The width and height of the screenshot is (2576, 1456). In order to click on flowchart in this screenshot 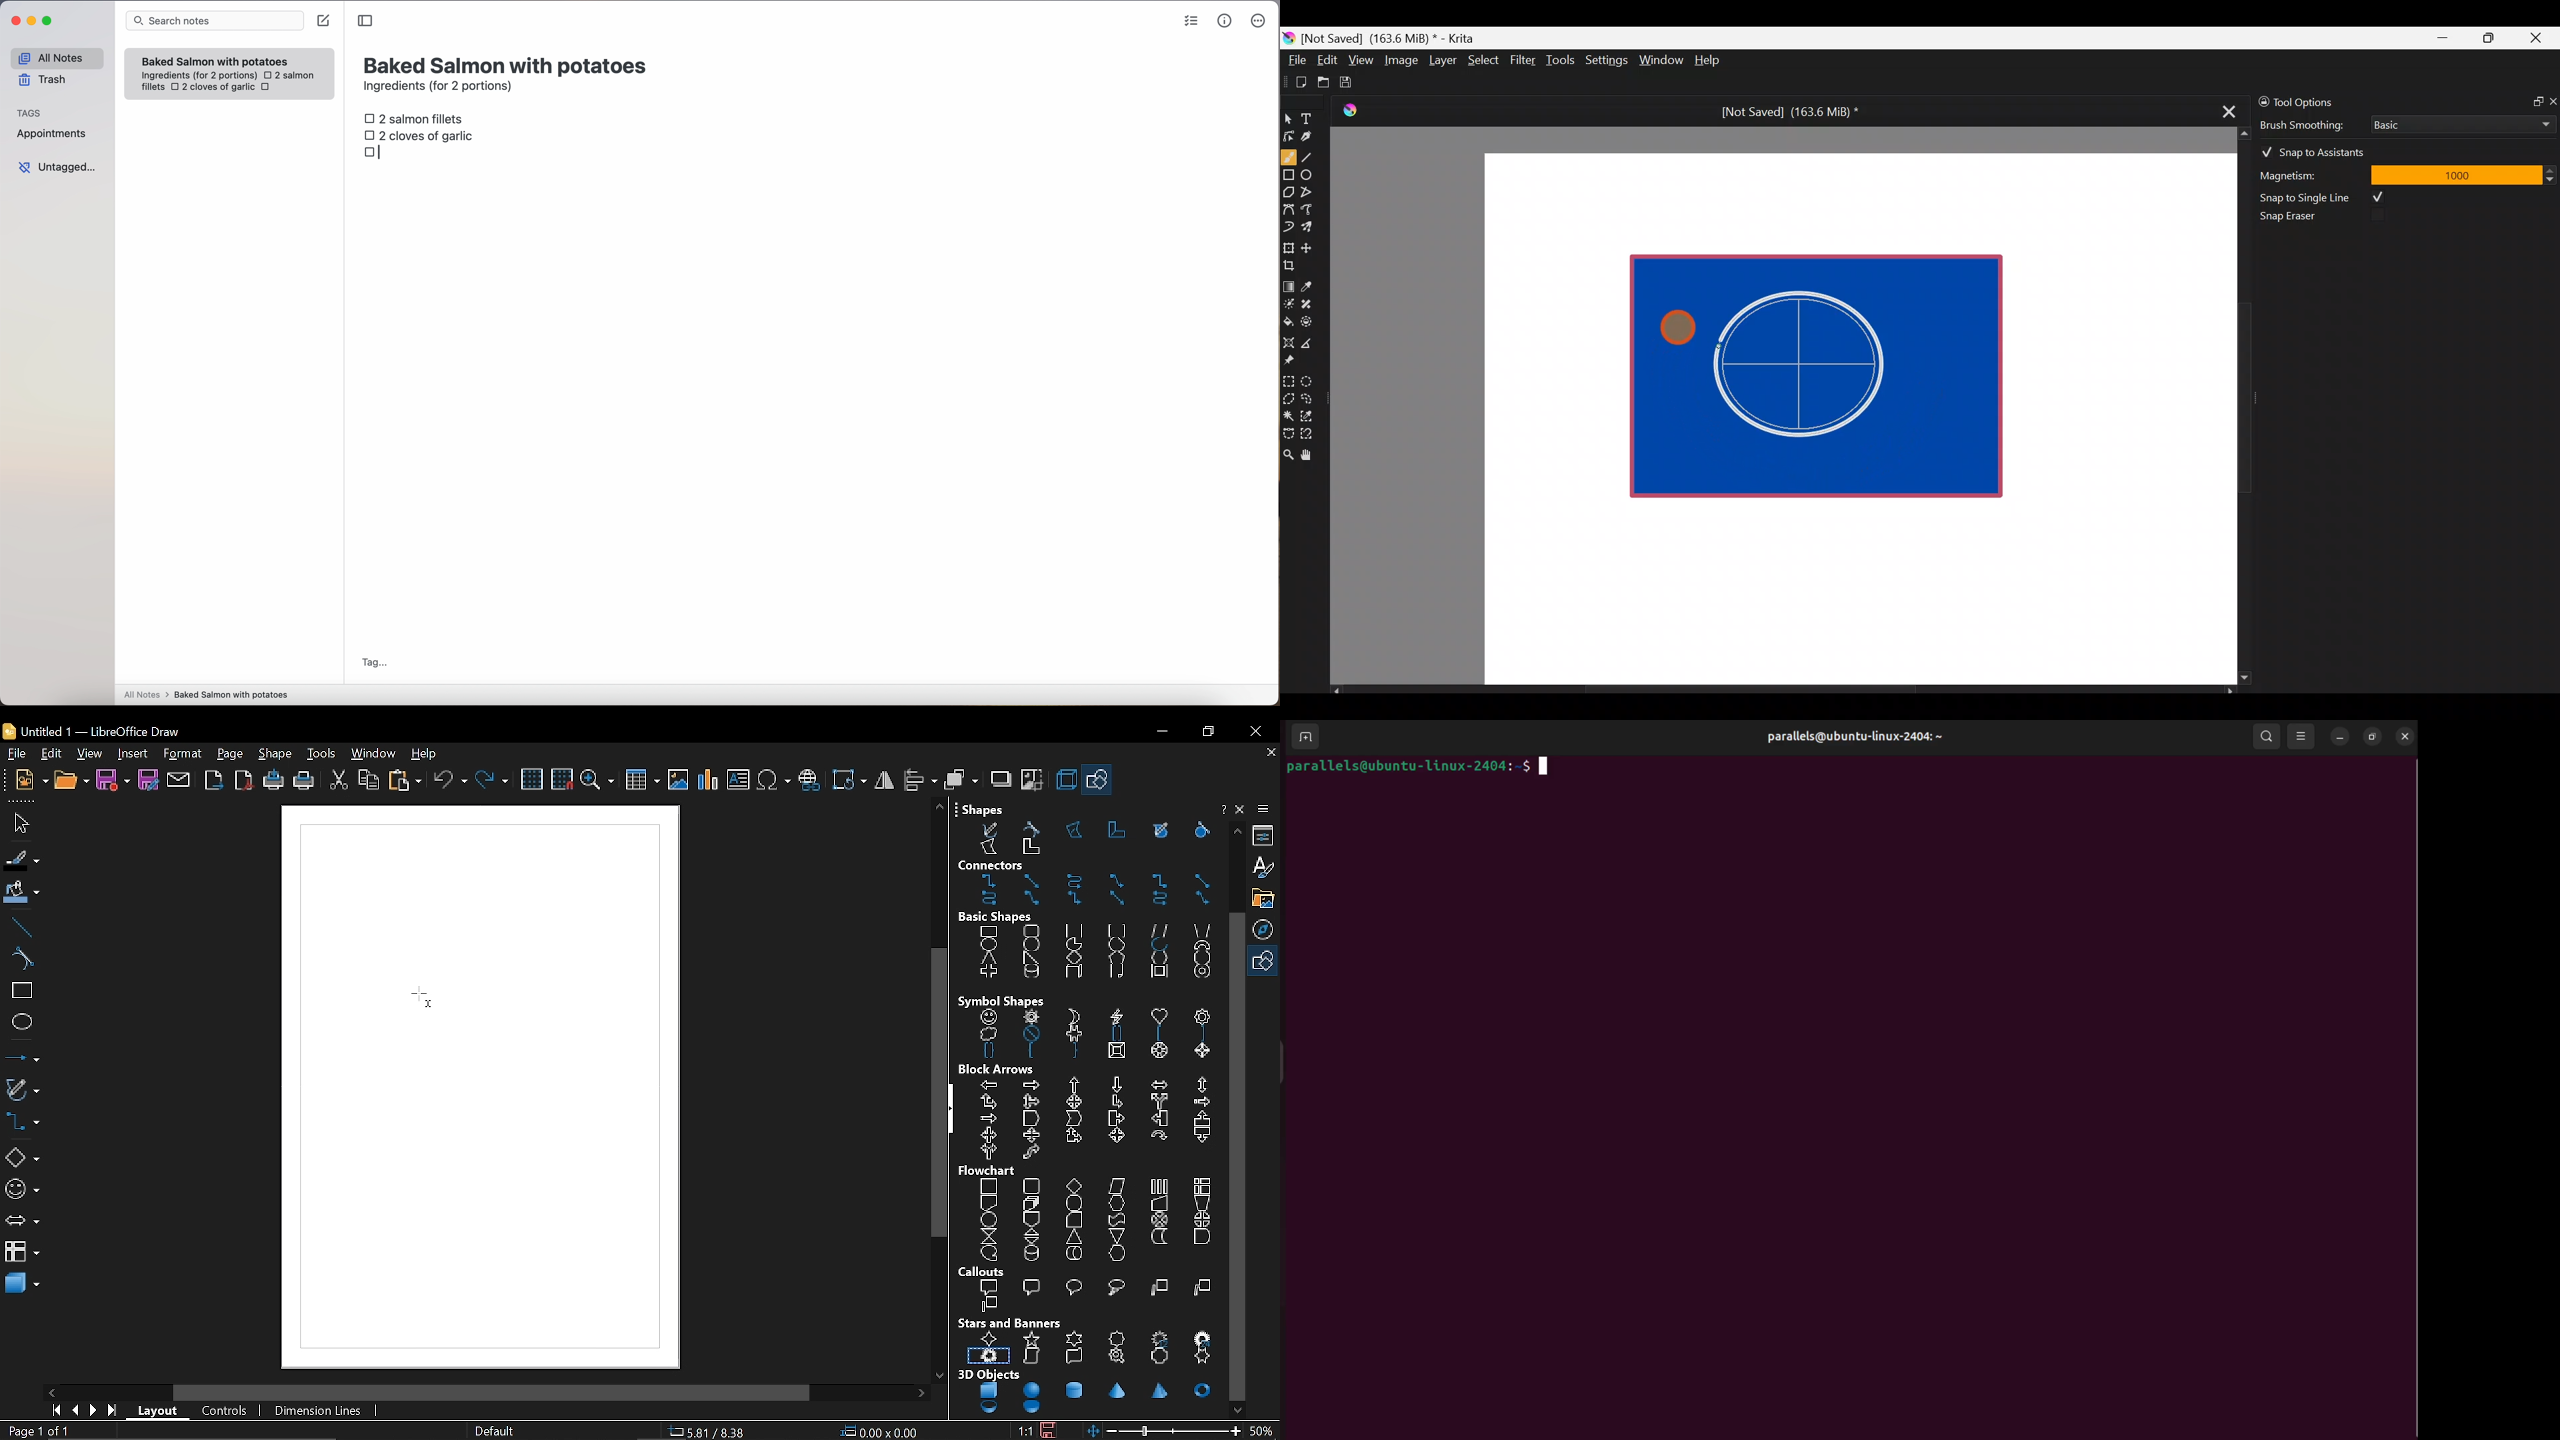, I will do `click(22, 1252)`.